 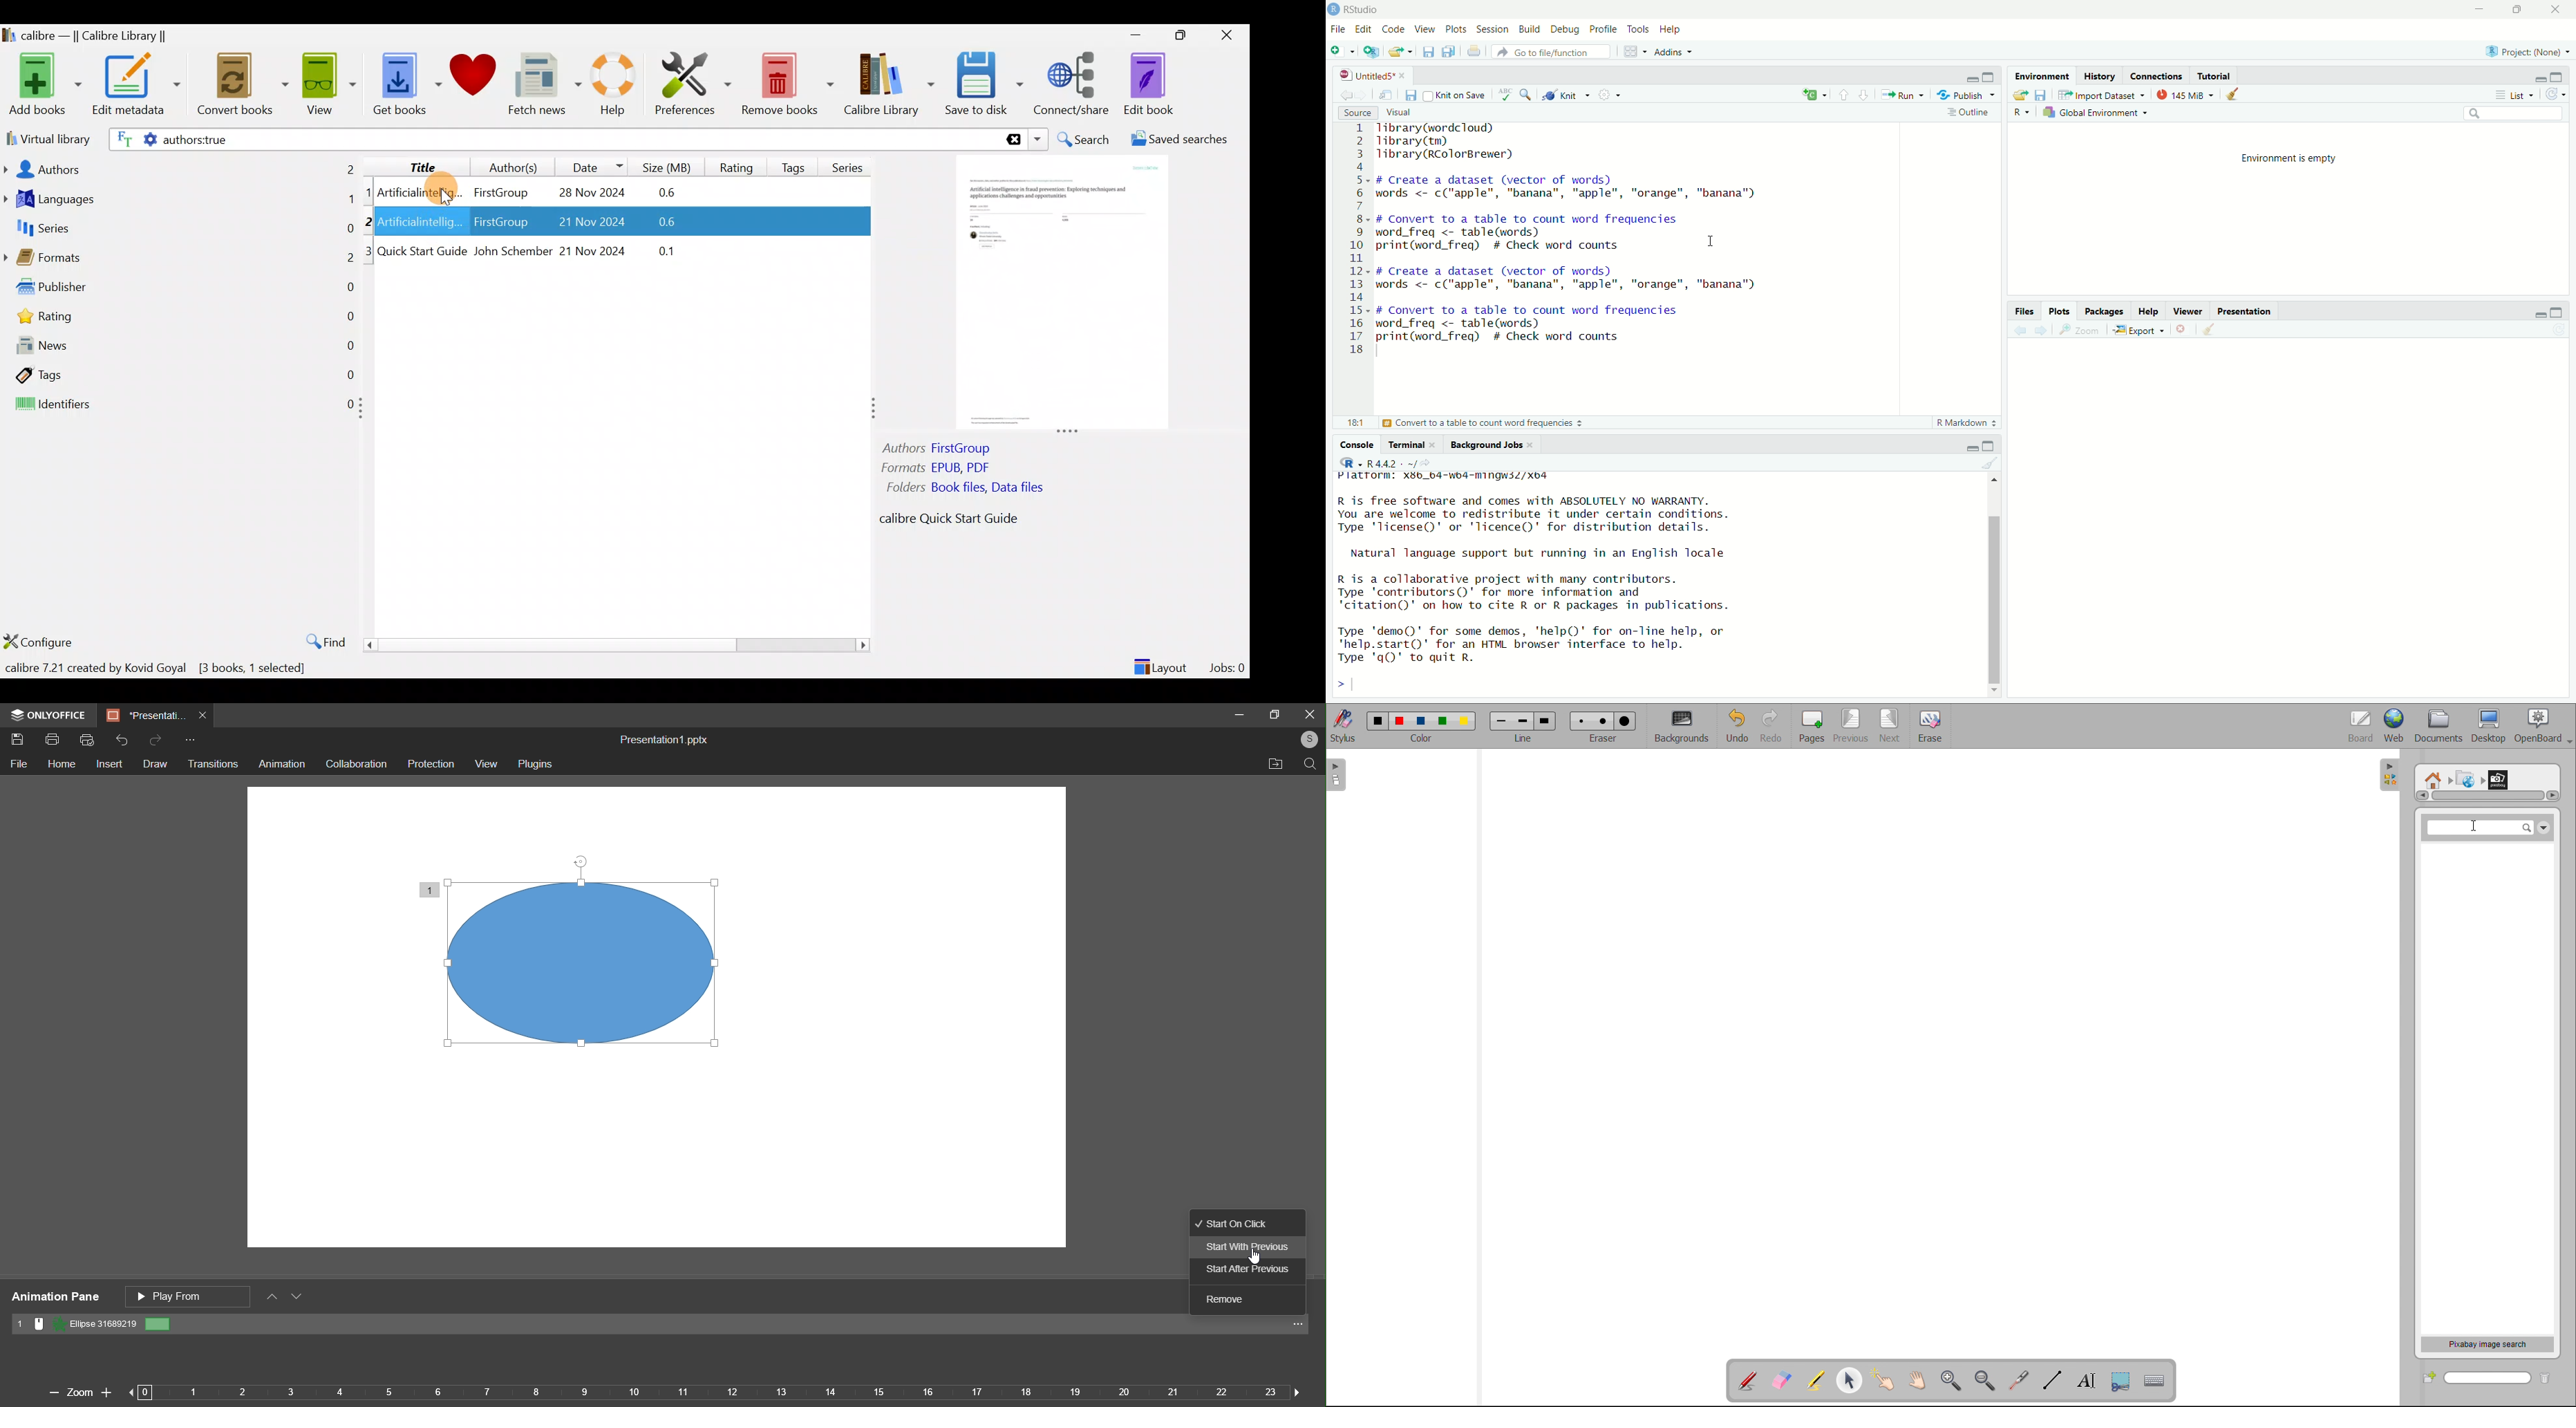 I want to click on Virtual library, so click(x=46, y=138).